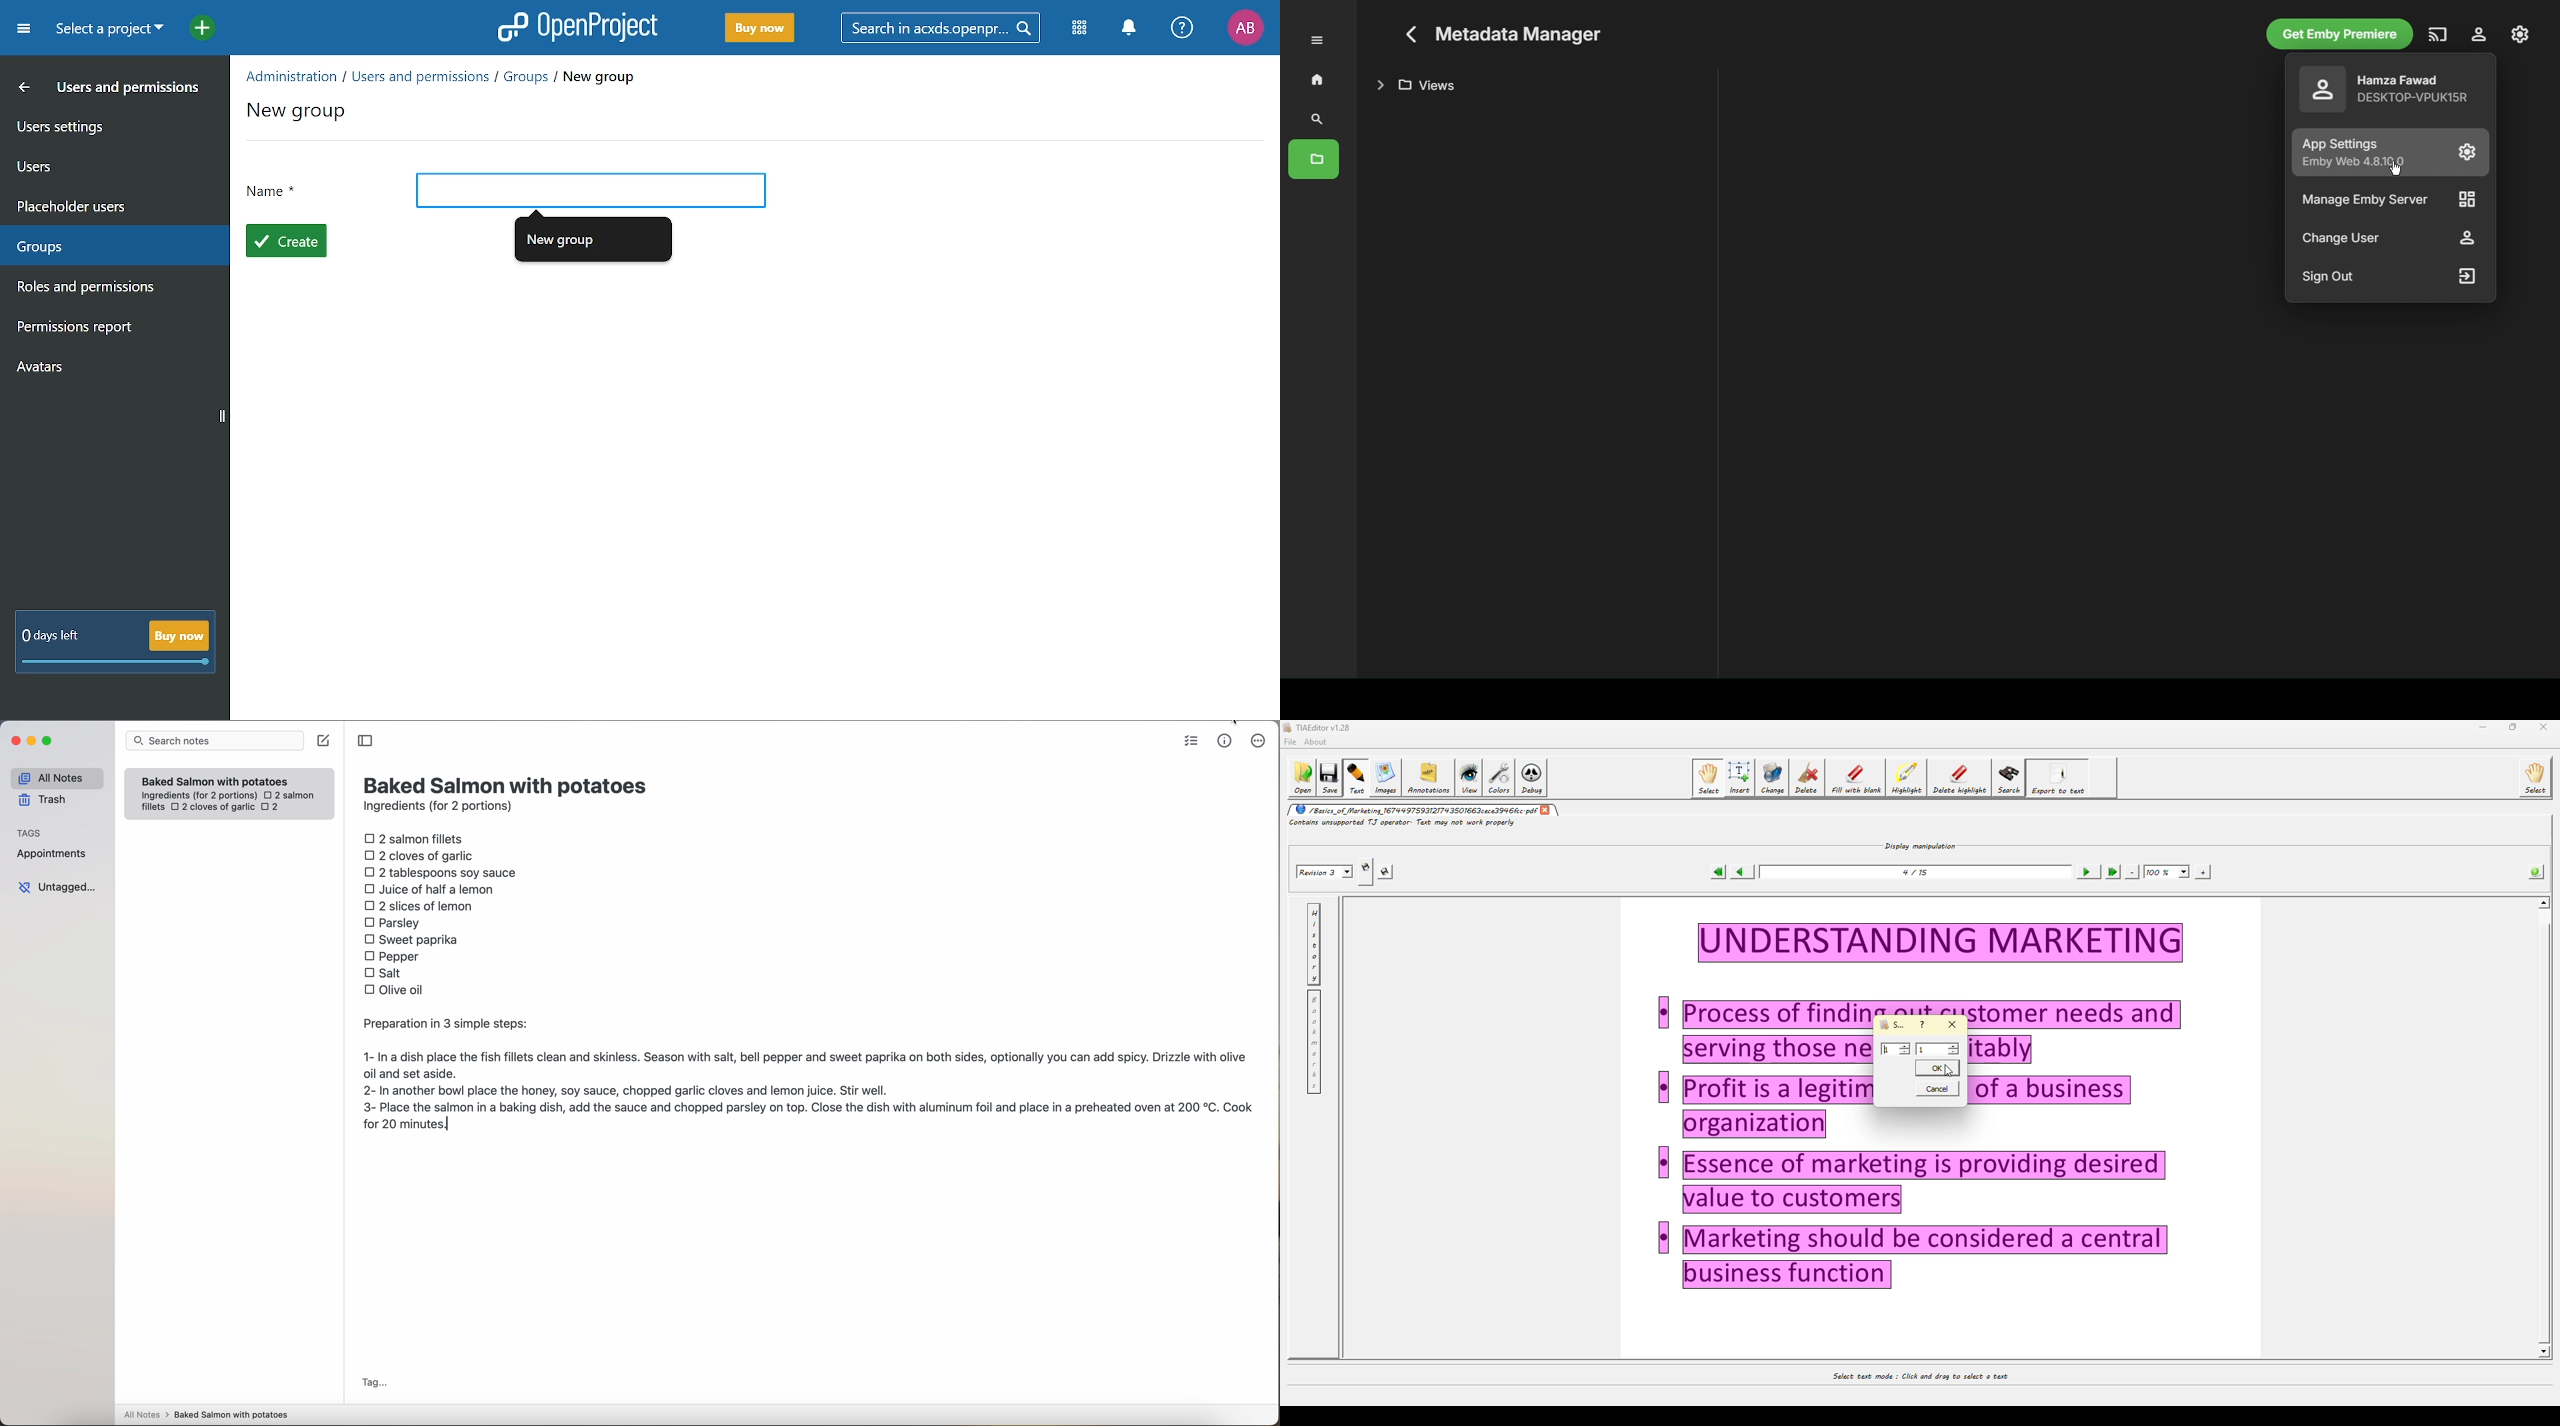 Image resolution: width=2576 pixels, height=1428 pixels. What do you see at coordinates (808, 1076) in the screenshot?
I see `preparation in 3 simple steps` at bounding box center [808, 1076].